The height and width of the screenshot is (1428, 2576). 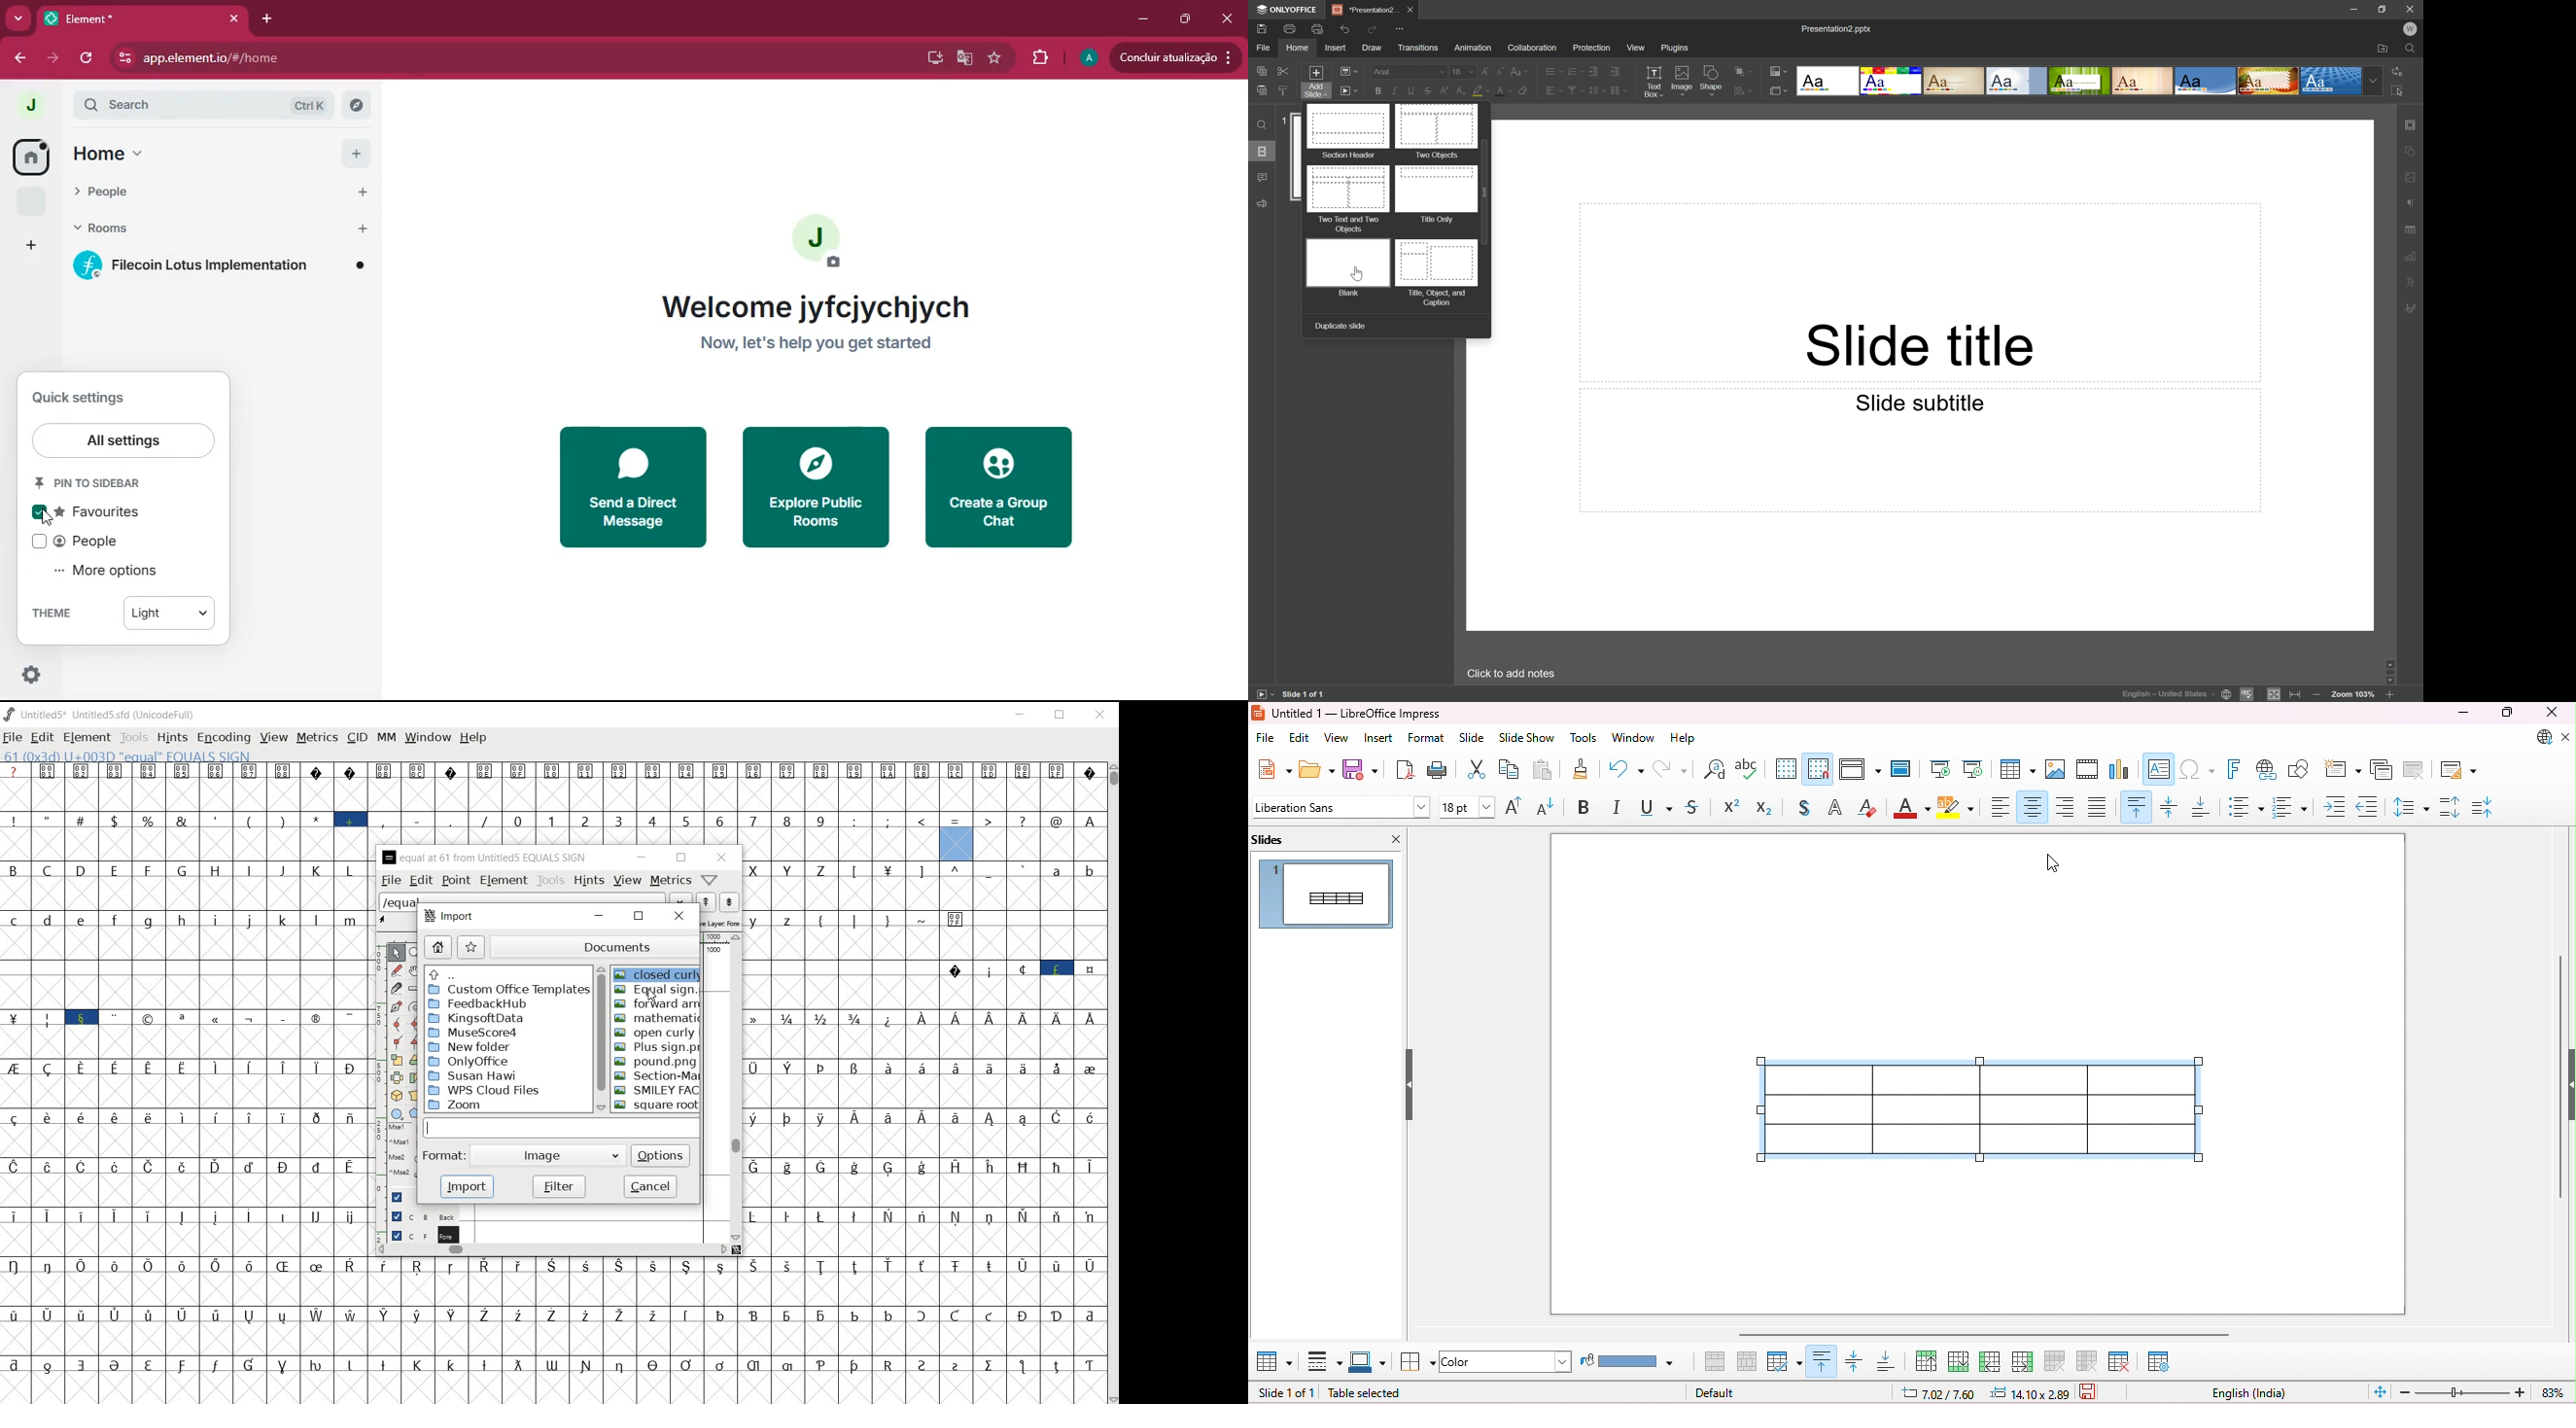 I want to click on Open file location, so click(x=2384, y=48).